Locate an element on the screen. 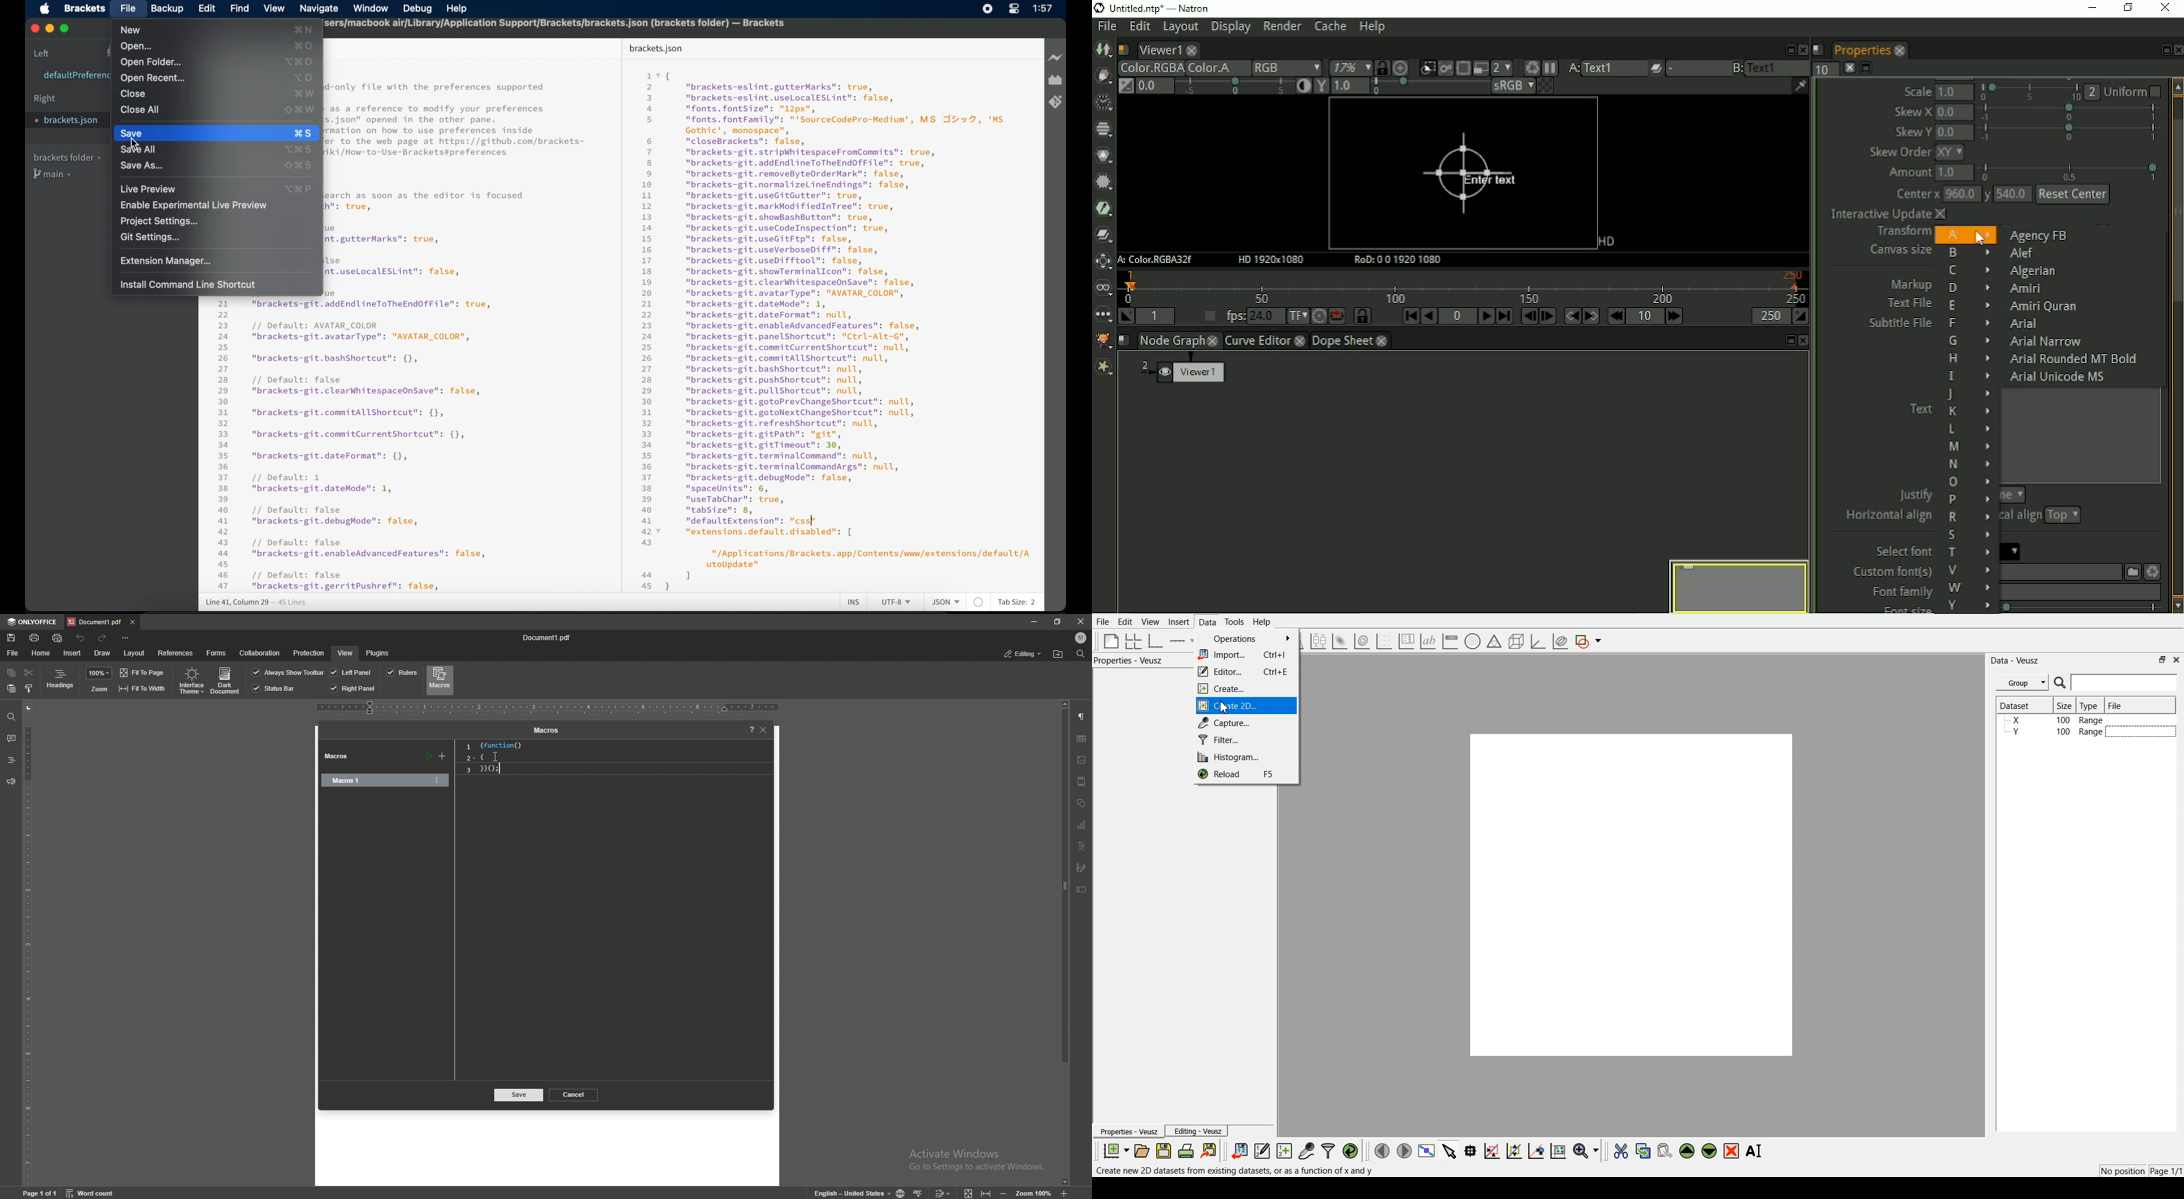 The width and height of the screenshot is (2184, 1204). Plot key is located at coordinates (1406, 641).